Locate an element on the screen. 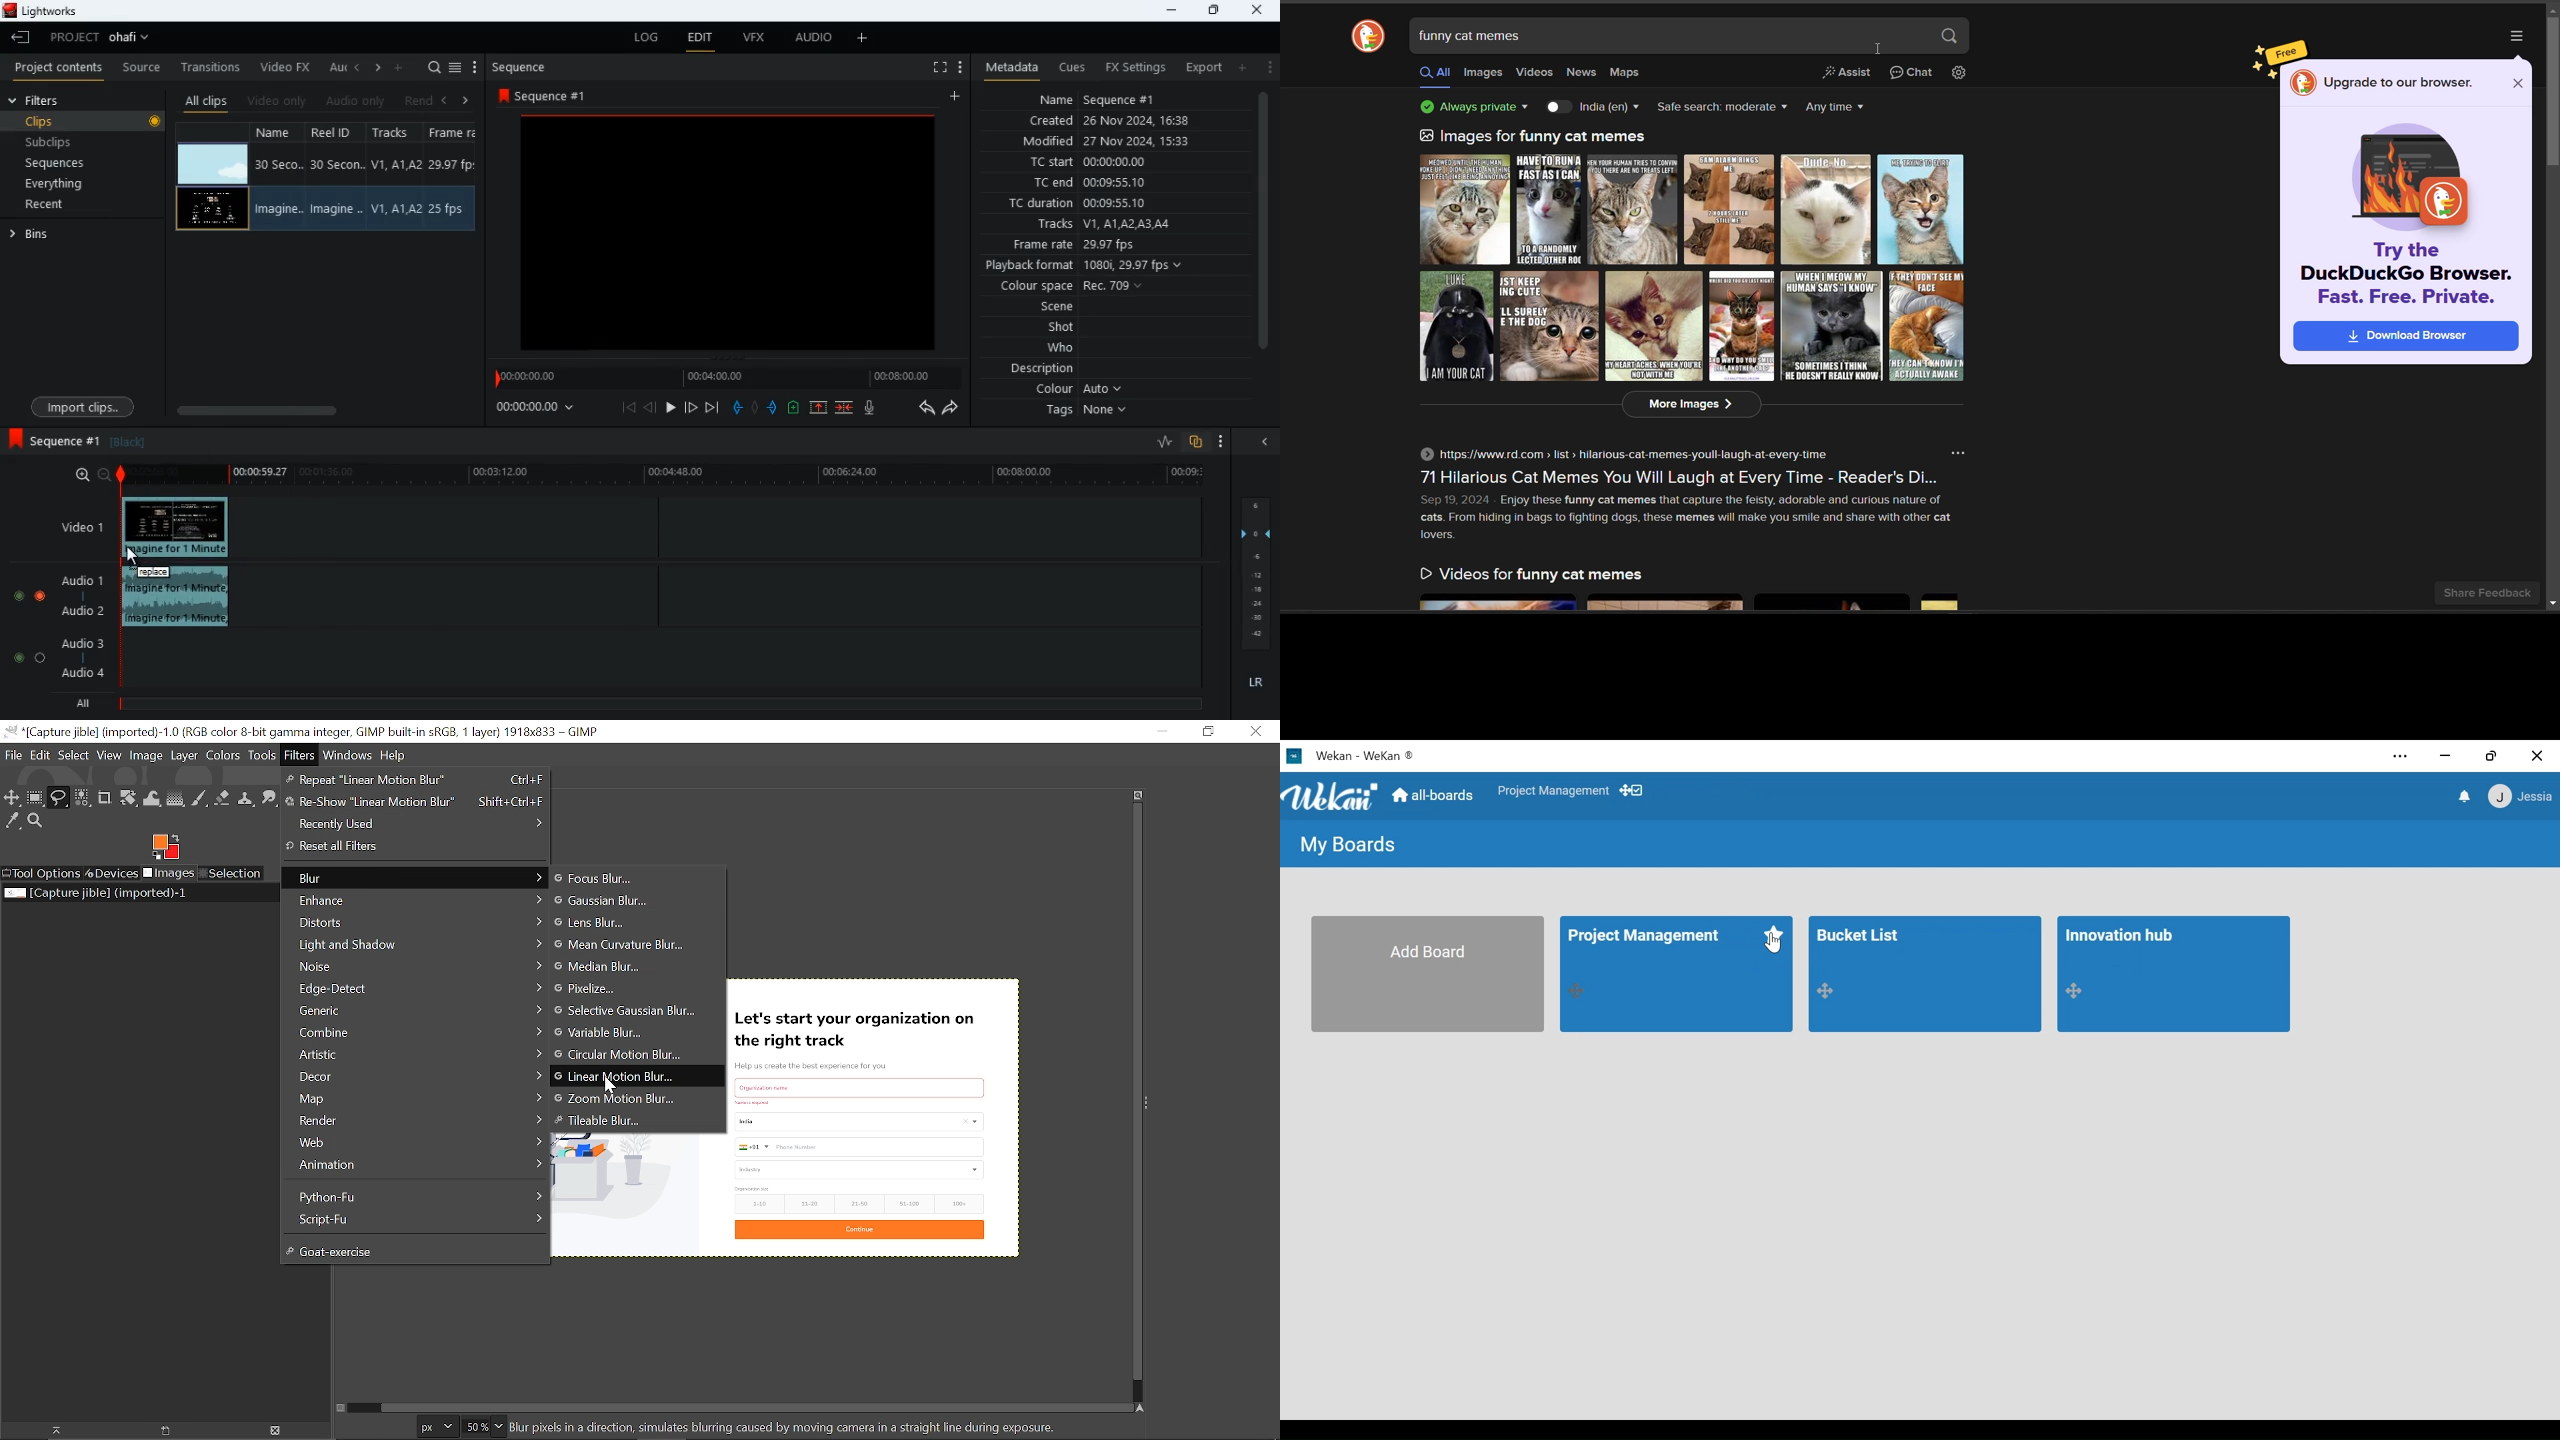  Wekan Desktop icon is located at coordinates (1319, 755).